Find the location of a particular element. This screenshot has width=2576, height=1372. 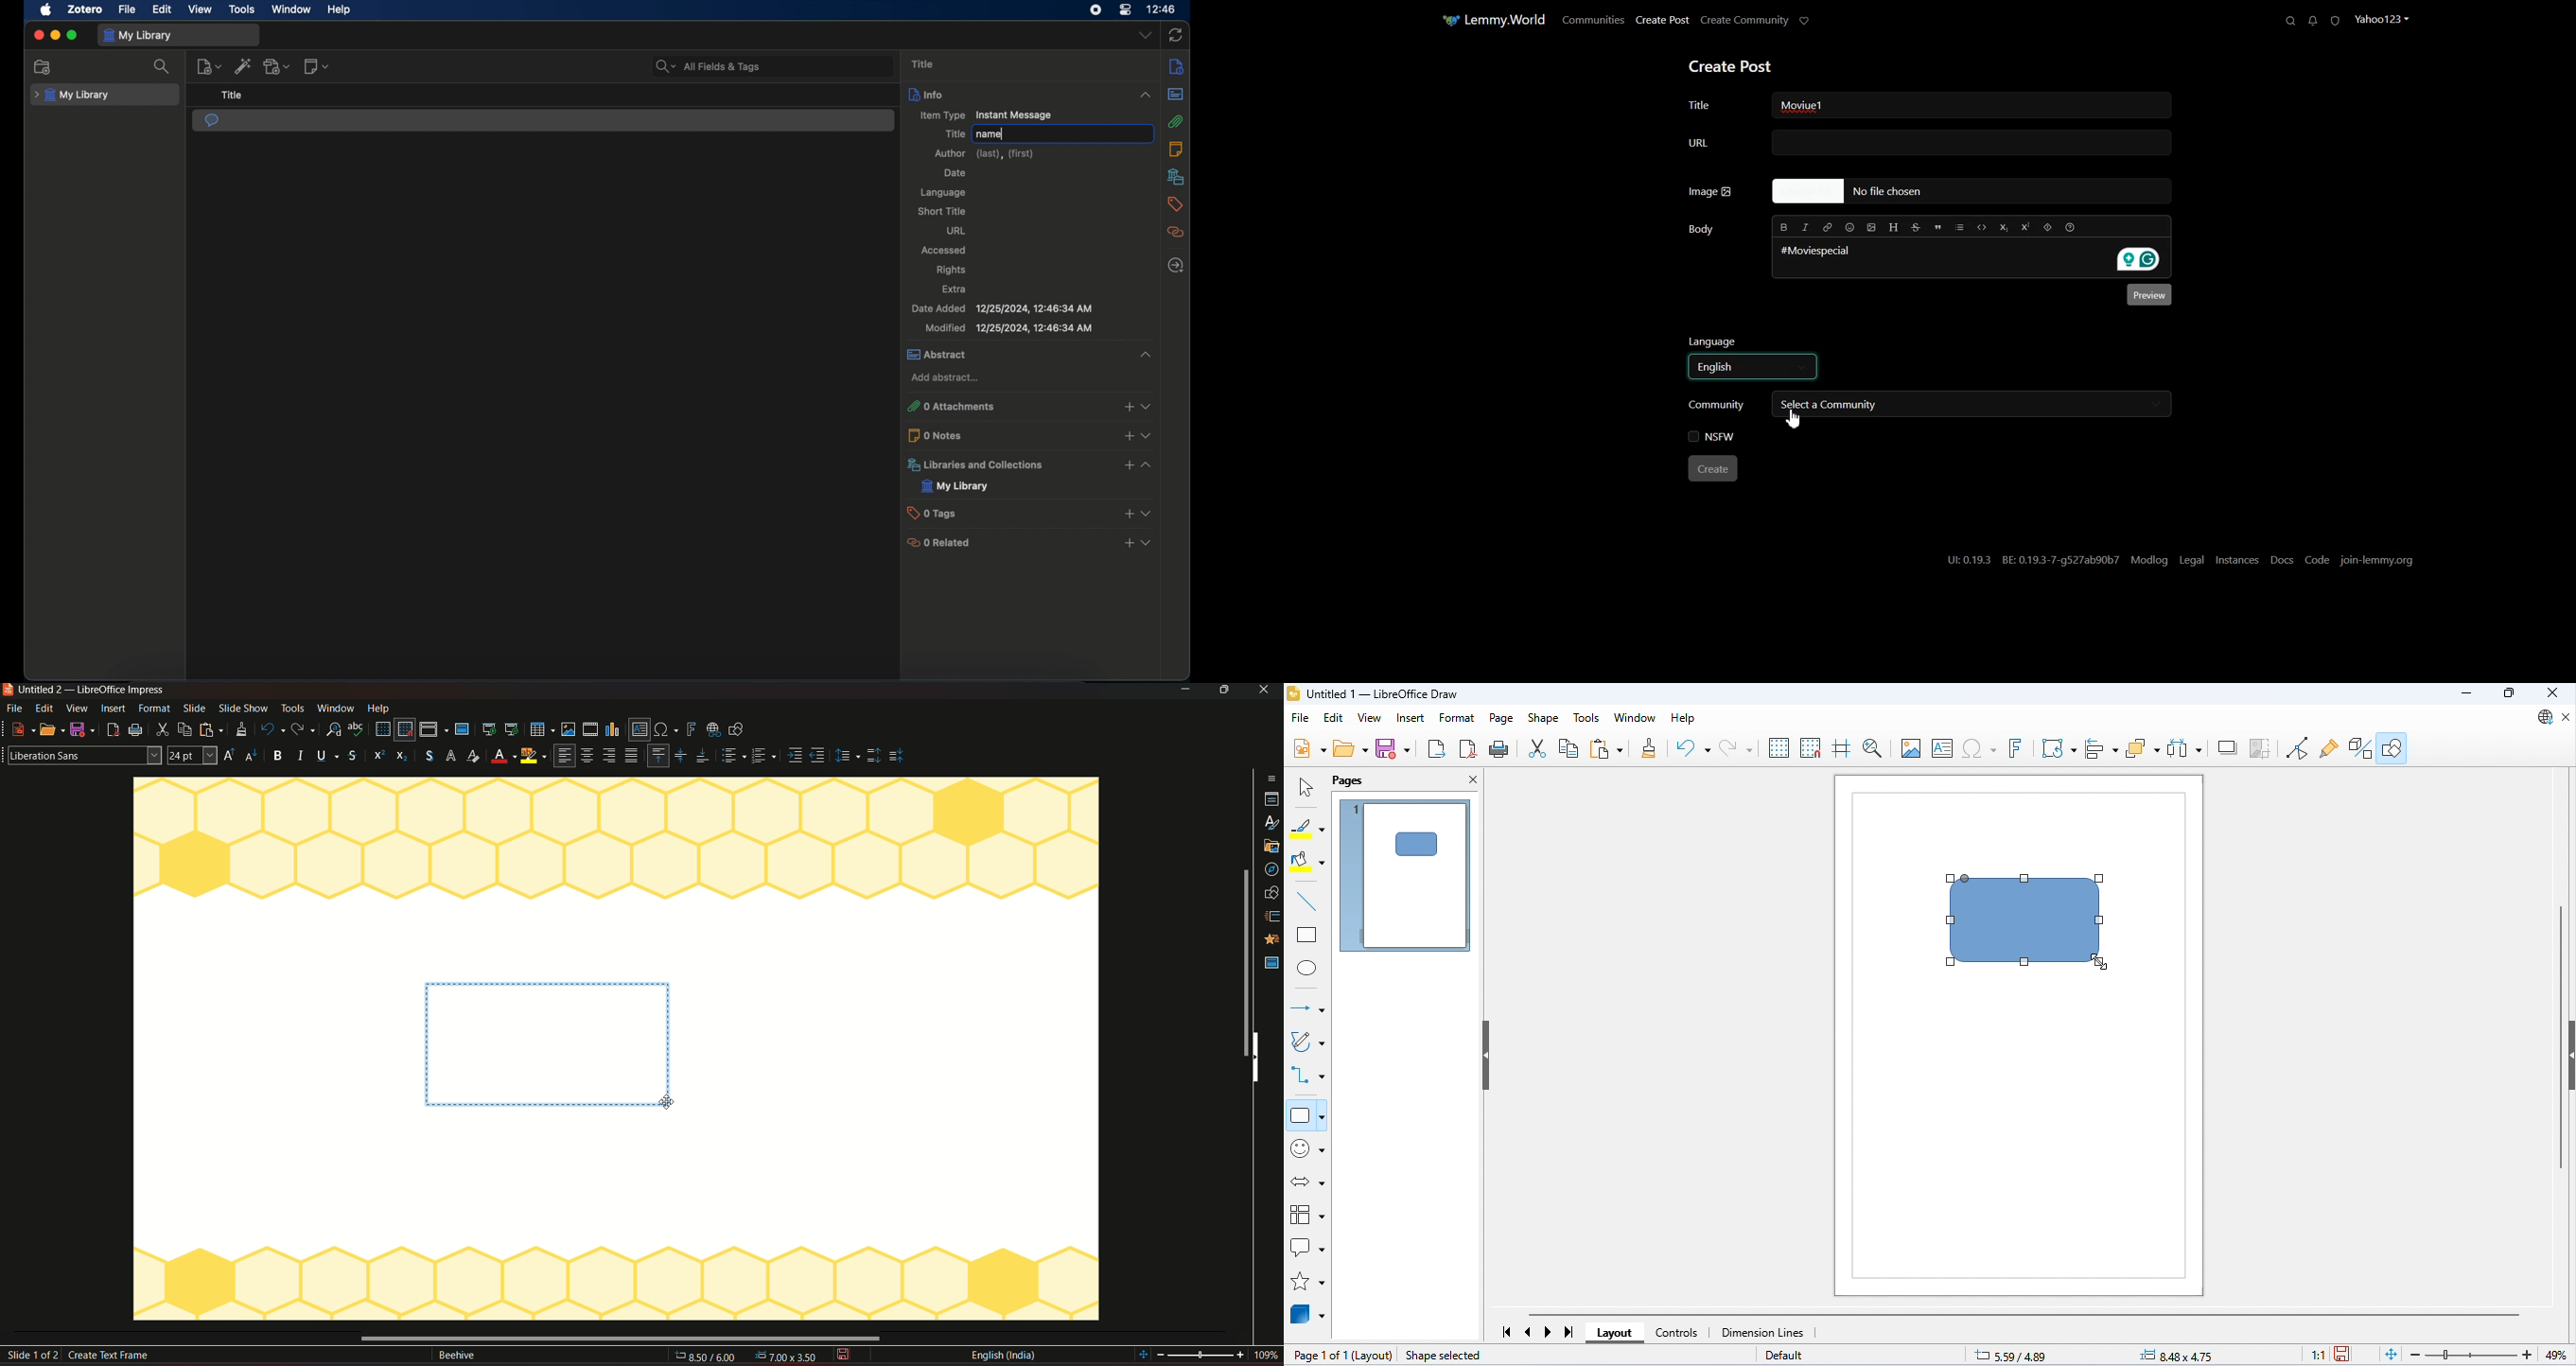

tools is located at coordinates (292, 709).